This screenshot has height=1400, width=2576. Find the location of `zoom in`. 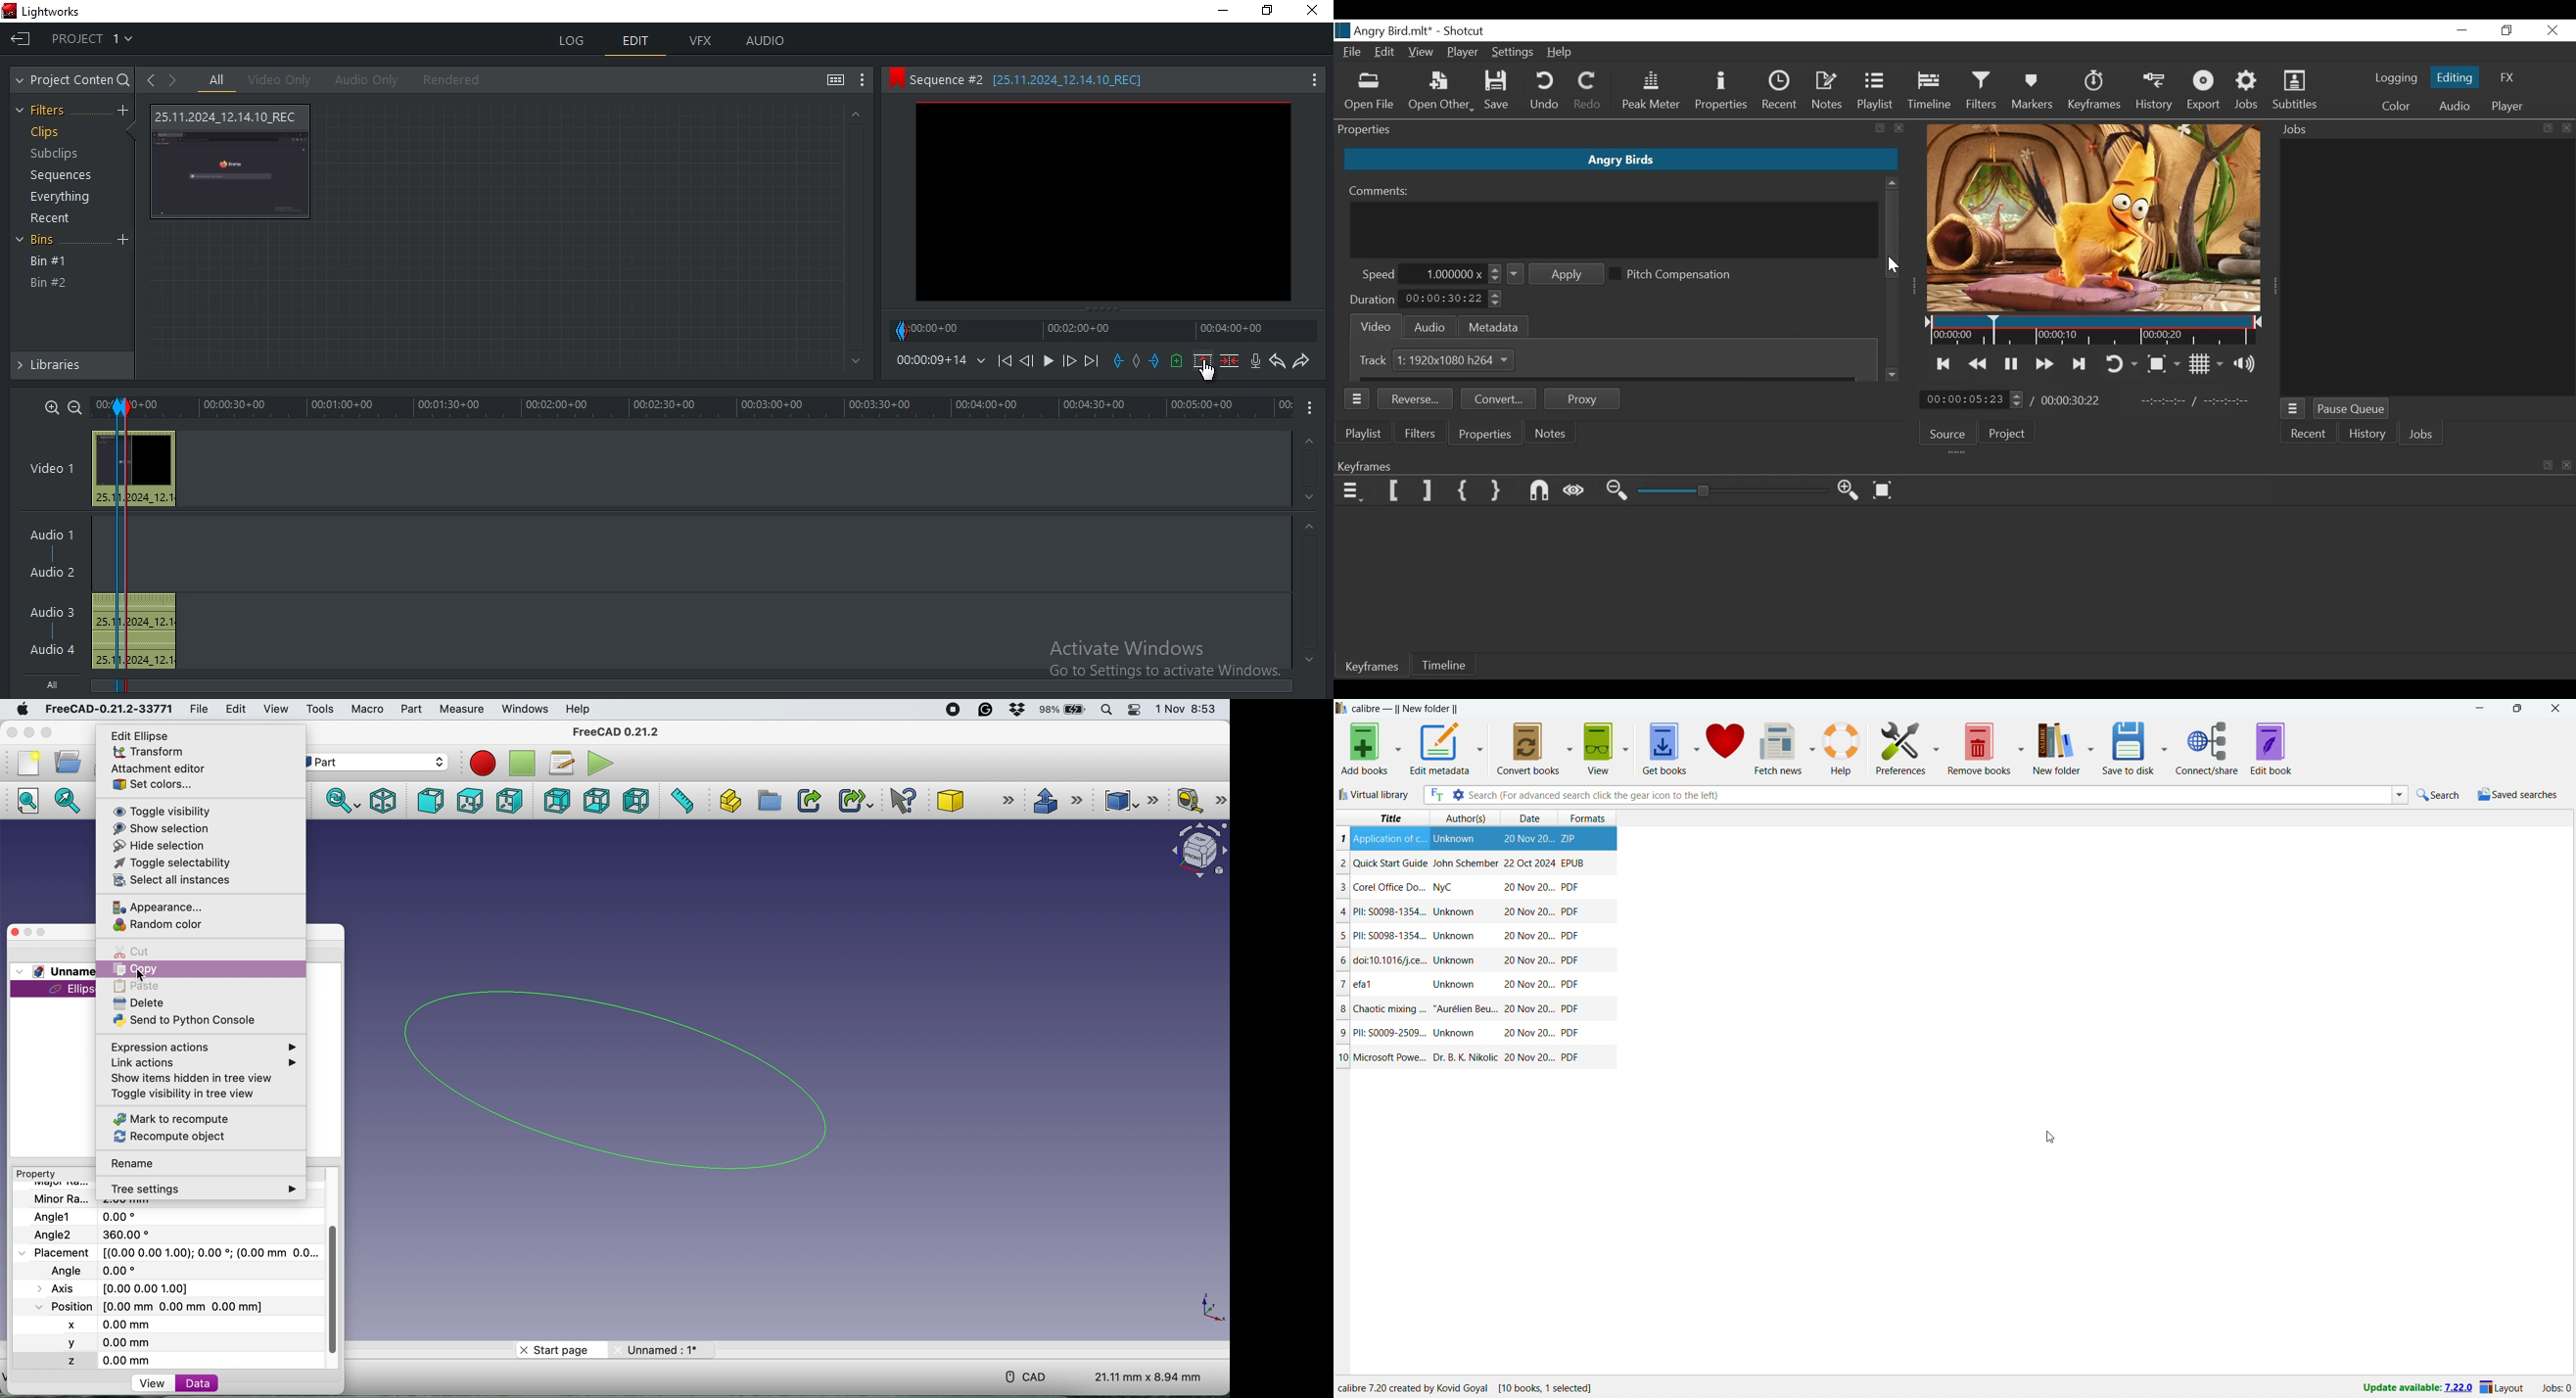

zoom in is located at coordinates (53, 406).